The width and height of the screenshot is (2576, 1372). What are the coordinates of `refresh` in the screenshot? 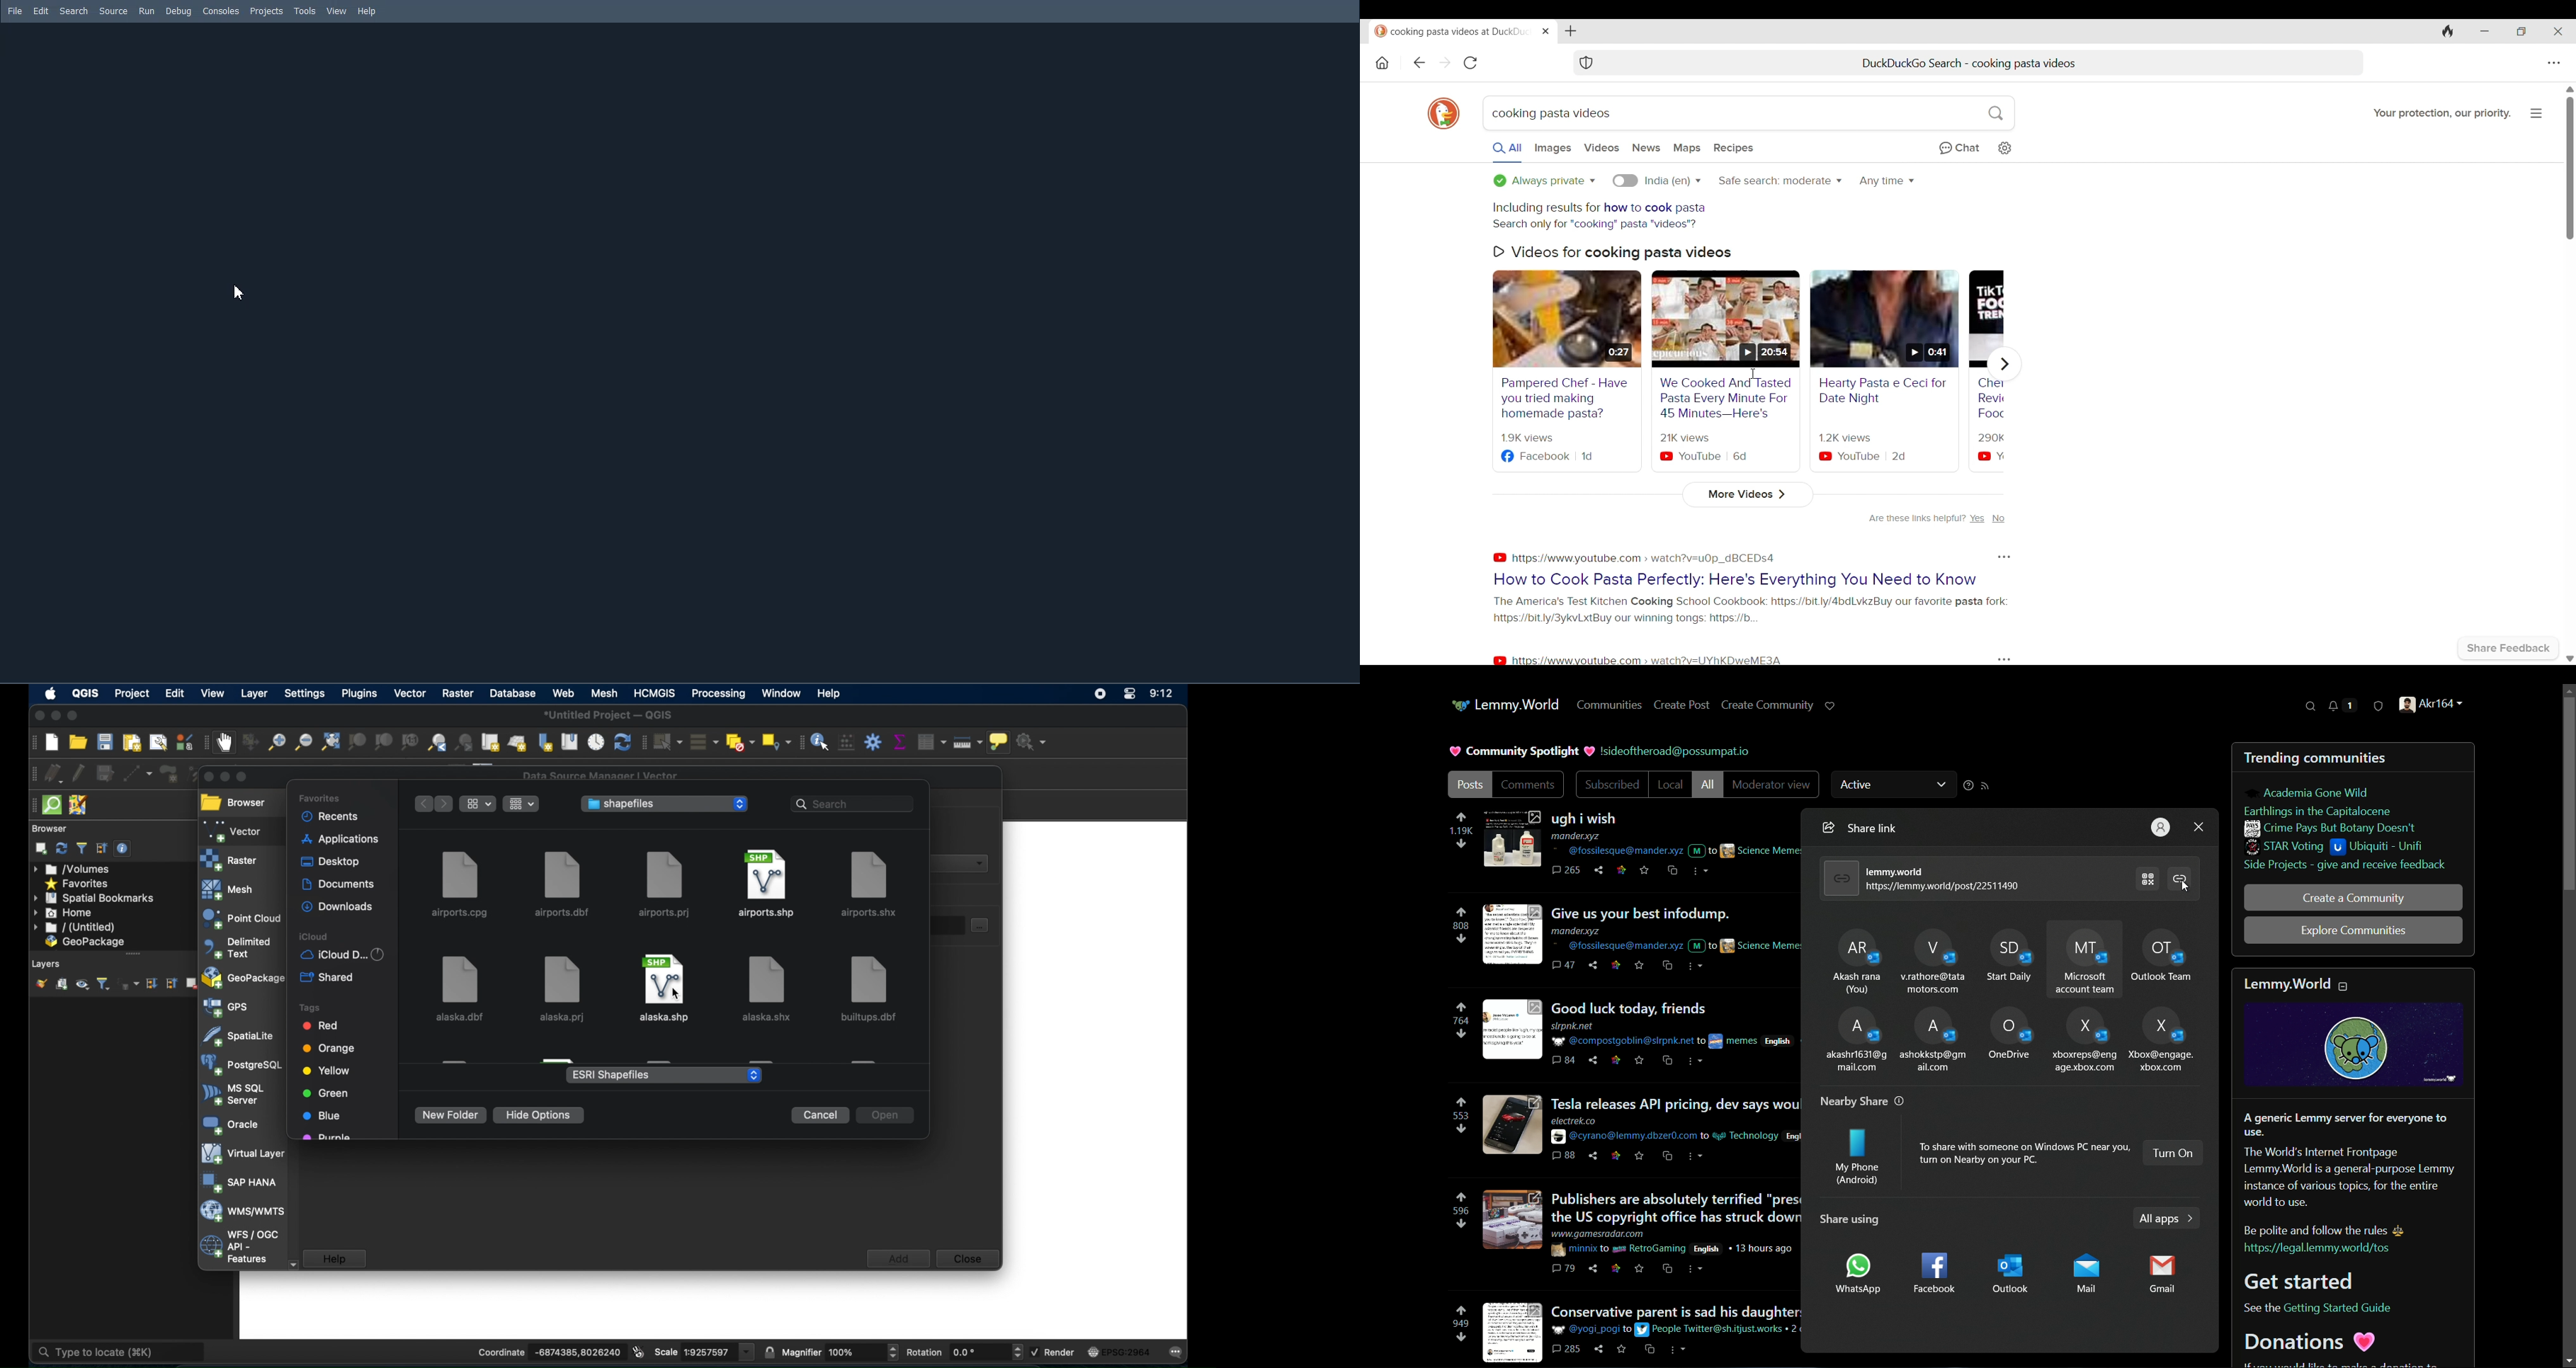 It's located at (61, 849).